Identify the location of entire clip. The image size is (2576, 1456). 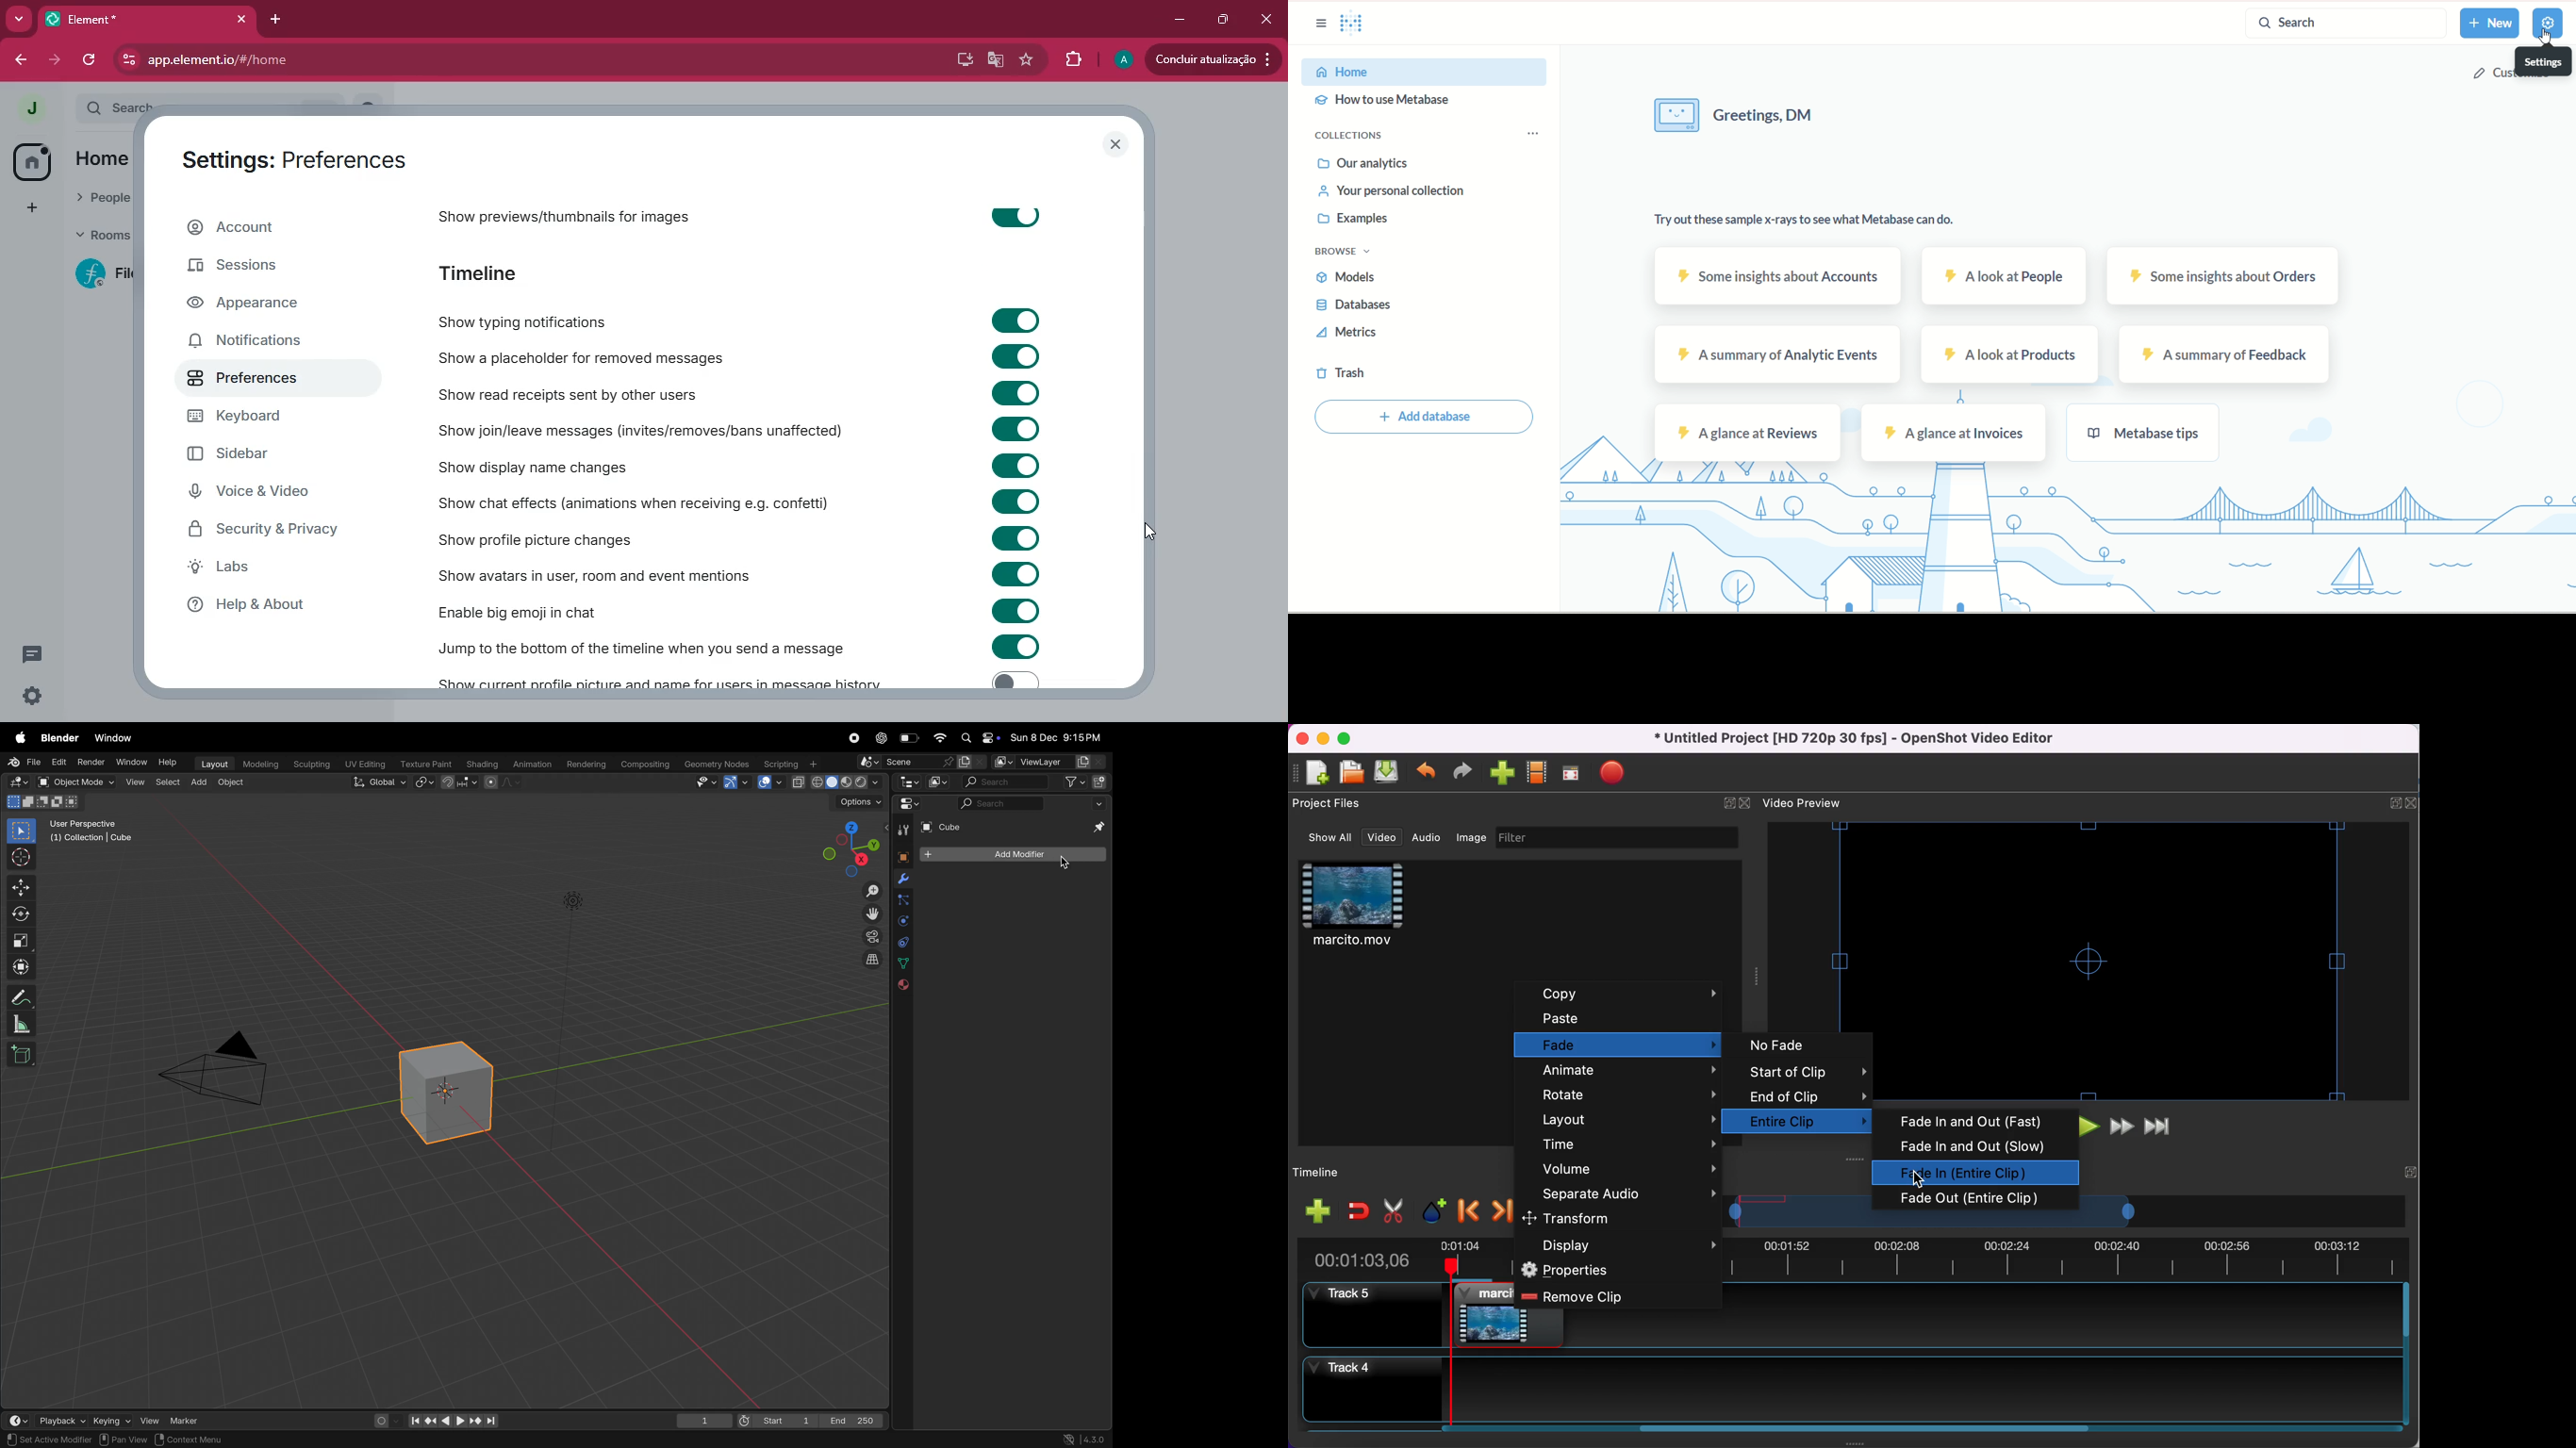
(1813, 1119).